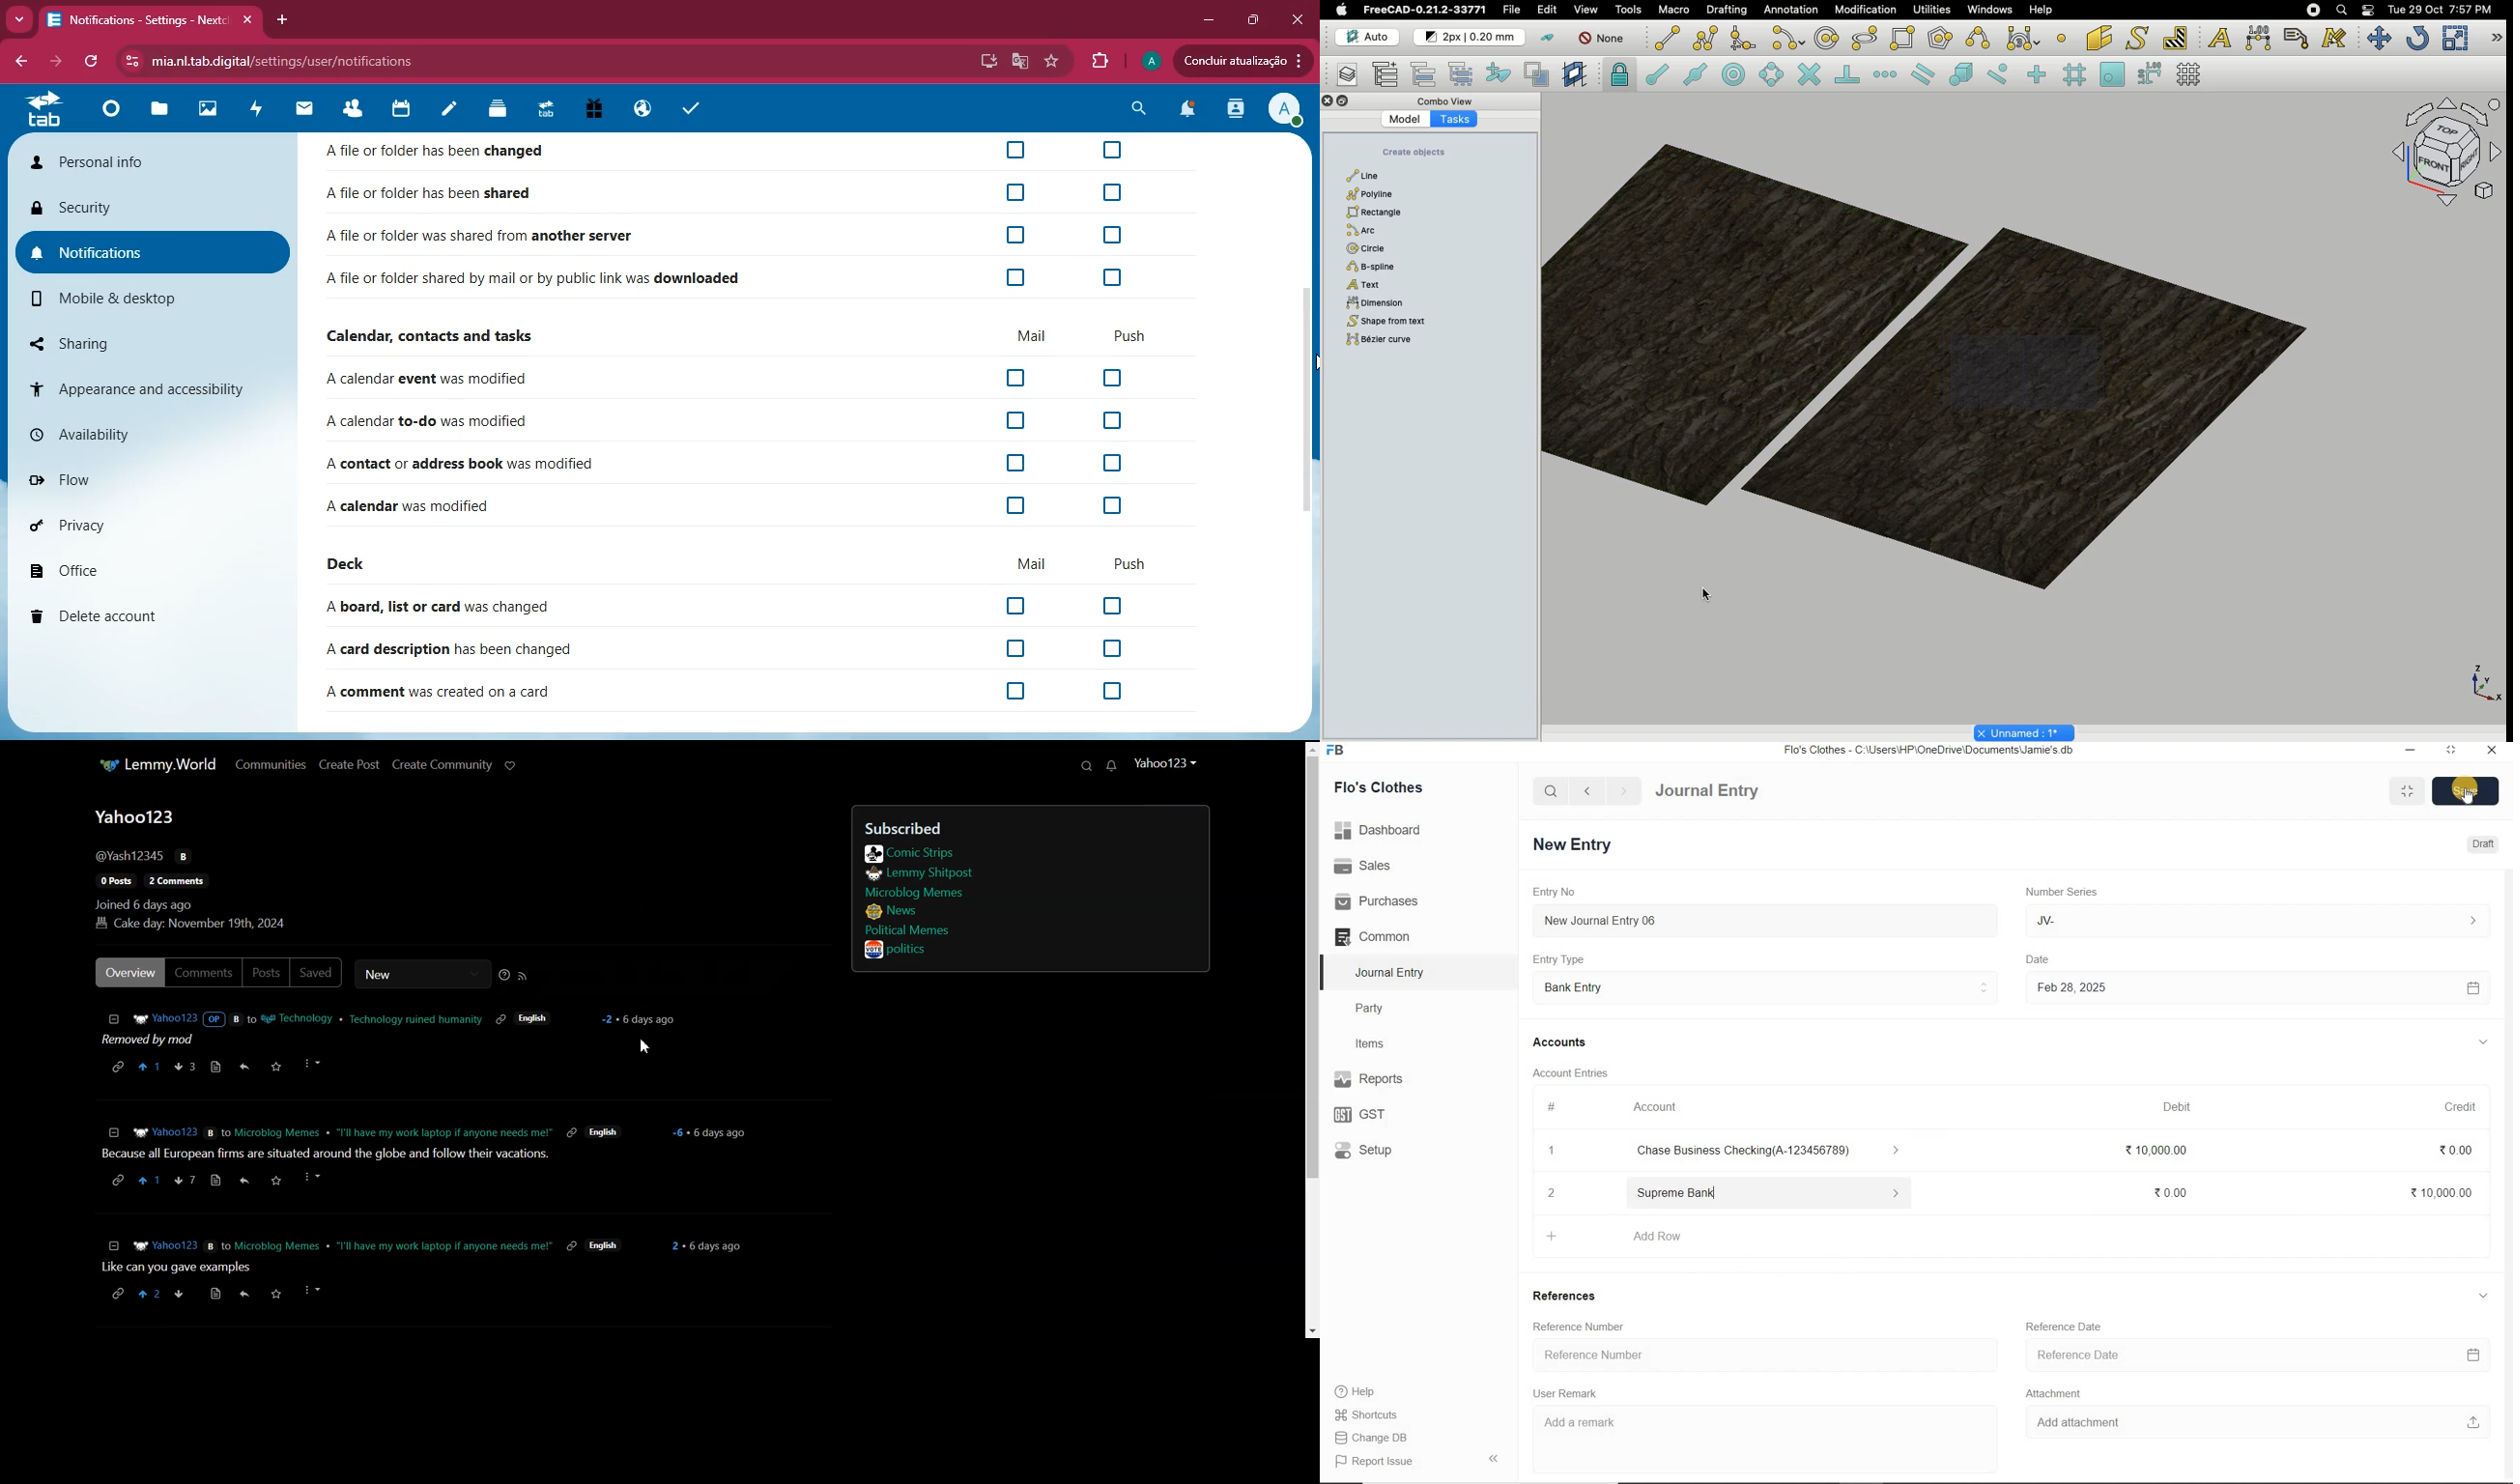 This screenshot has height=1484, width=2520. I want to click on Feb 28, 2025, so click(2257, 988).